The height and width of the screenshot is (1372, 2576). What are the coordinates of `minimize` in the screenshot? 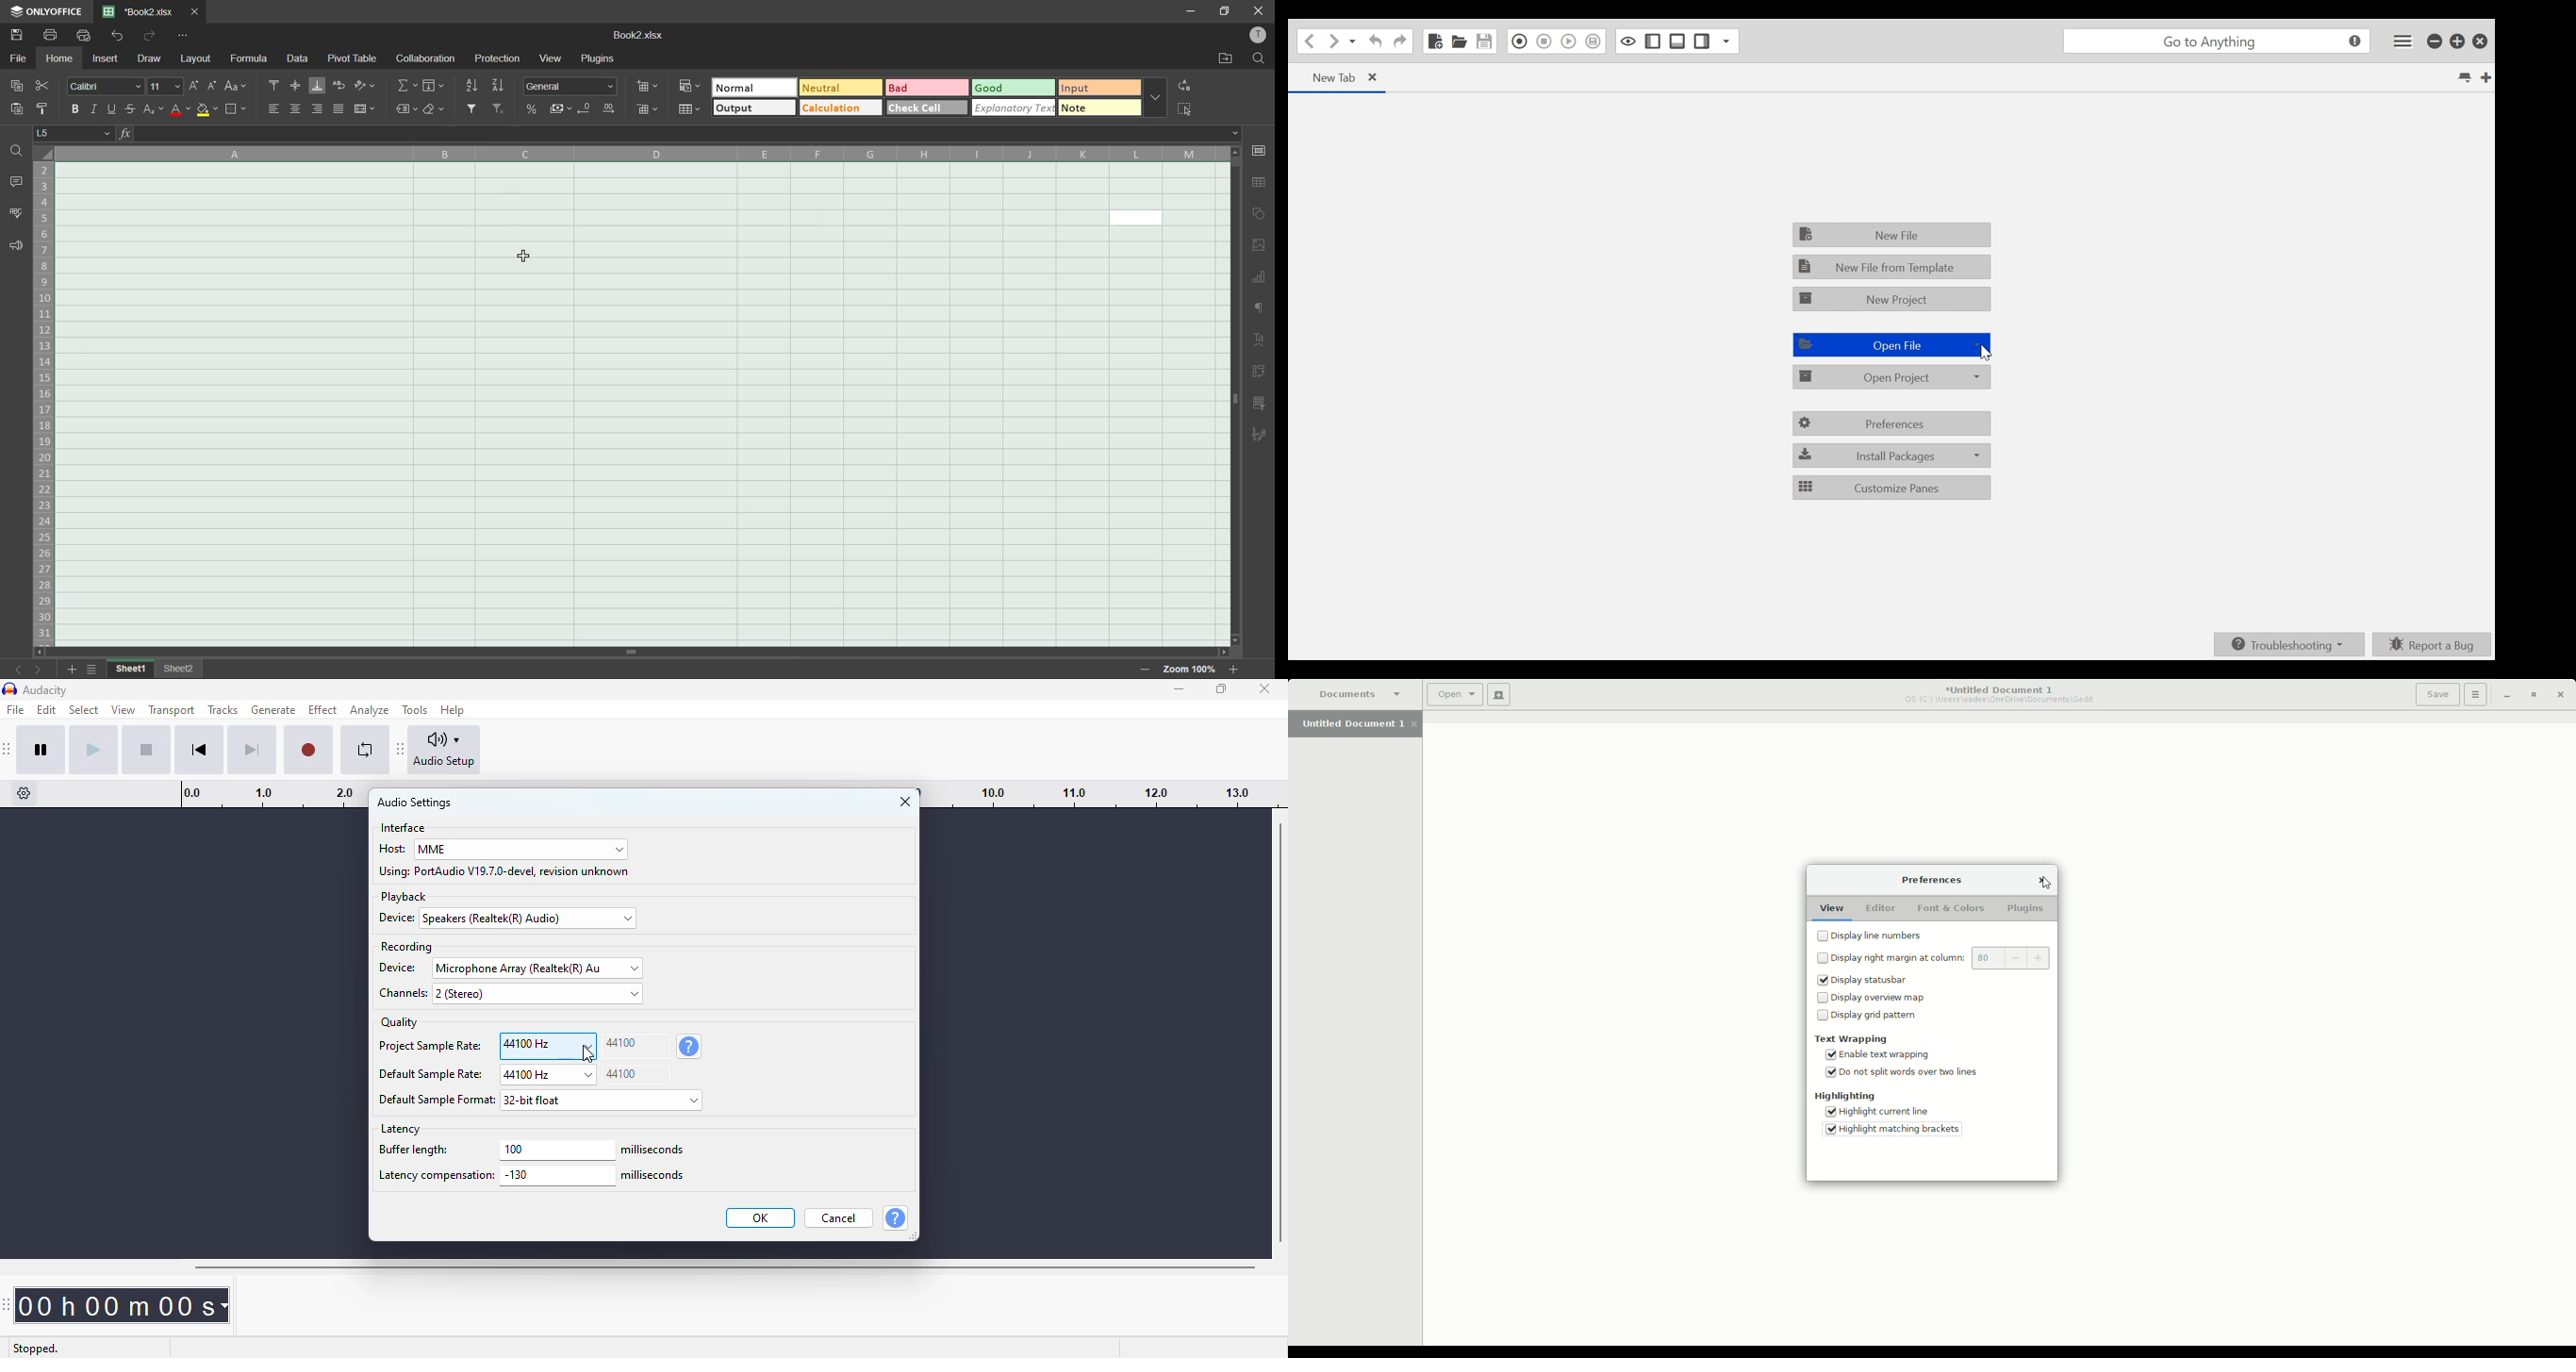 It's located at (1180, 689).